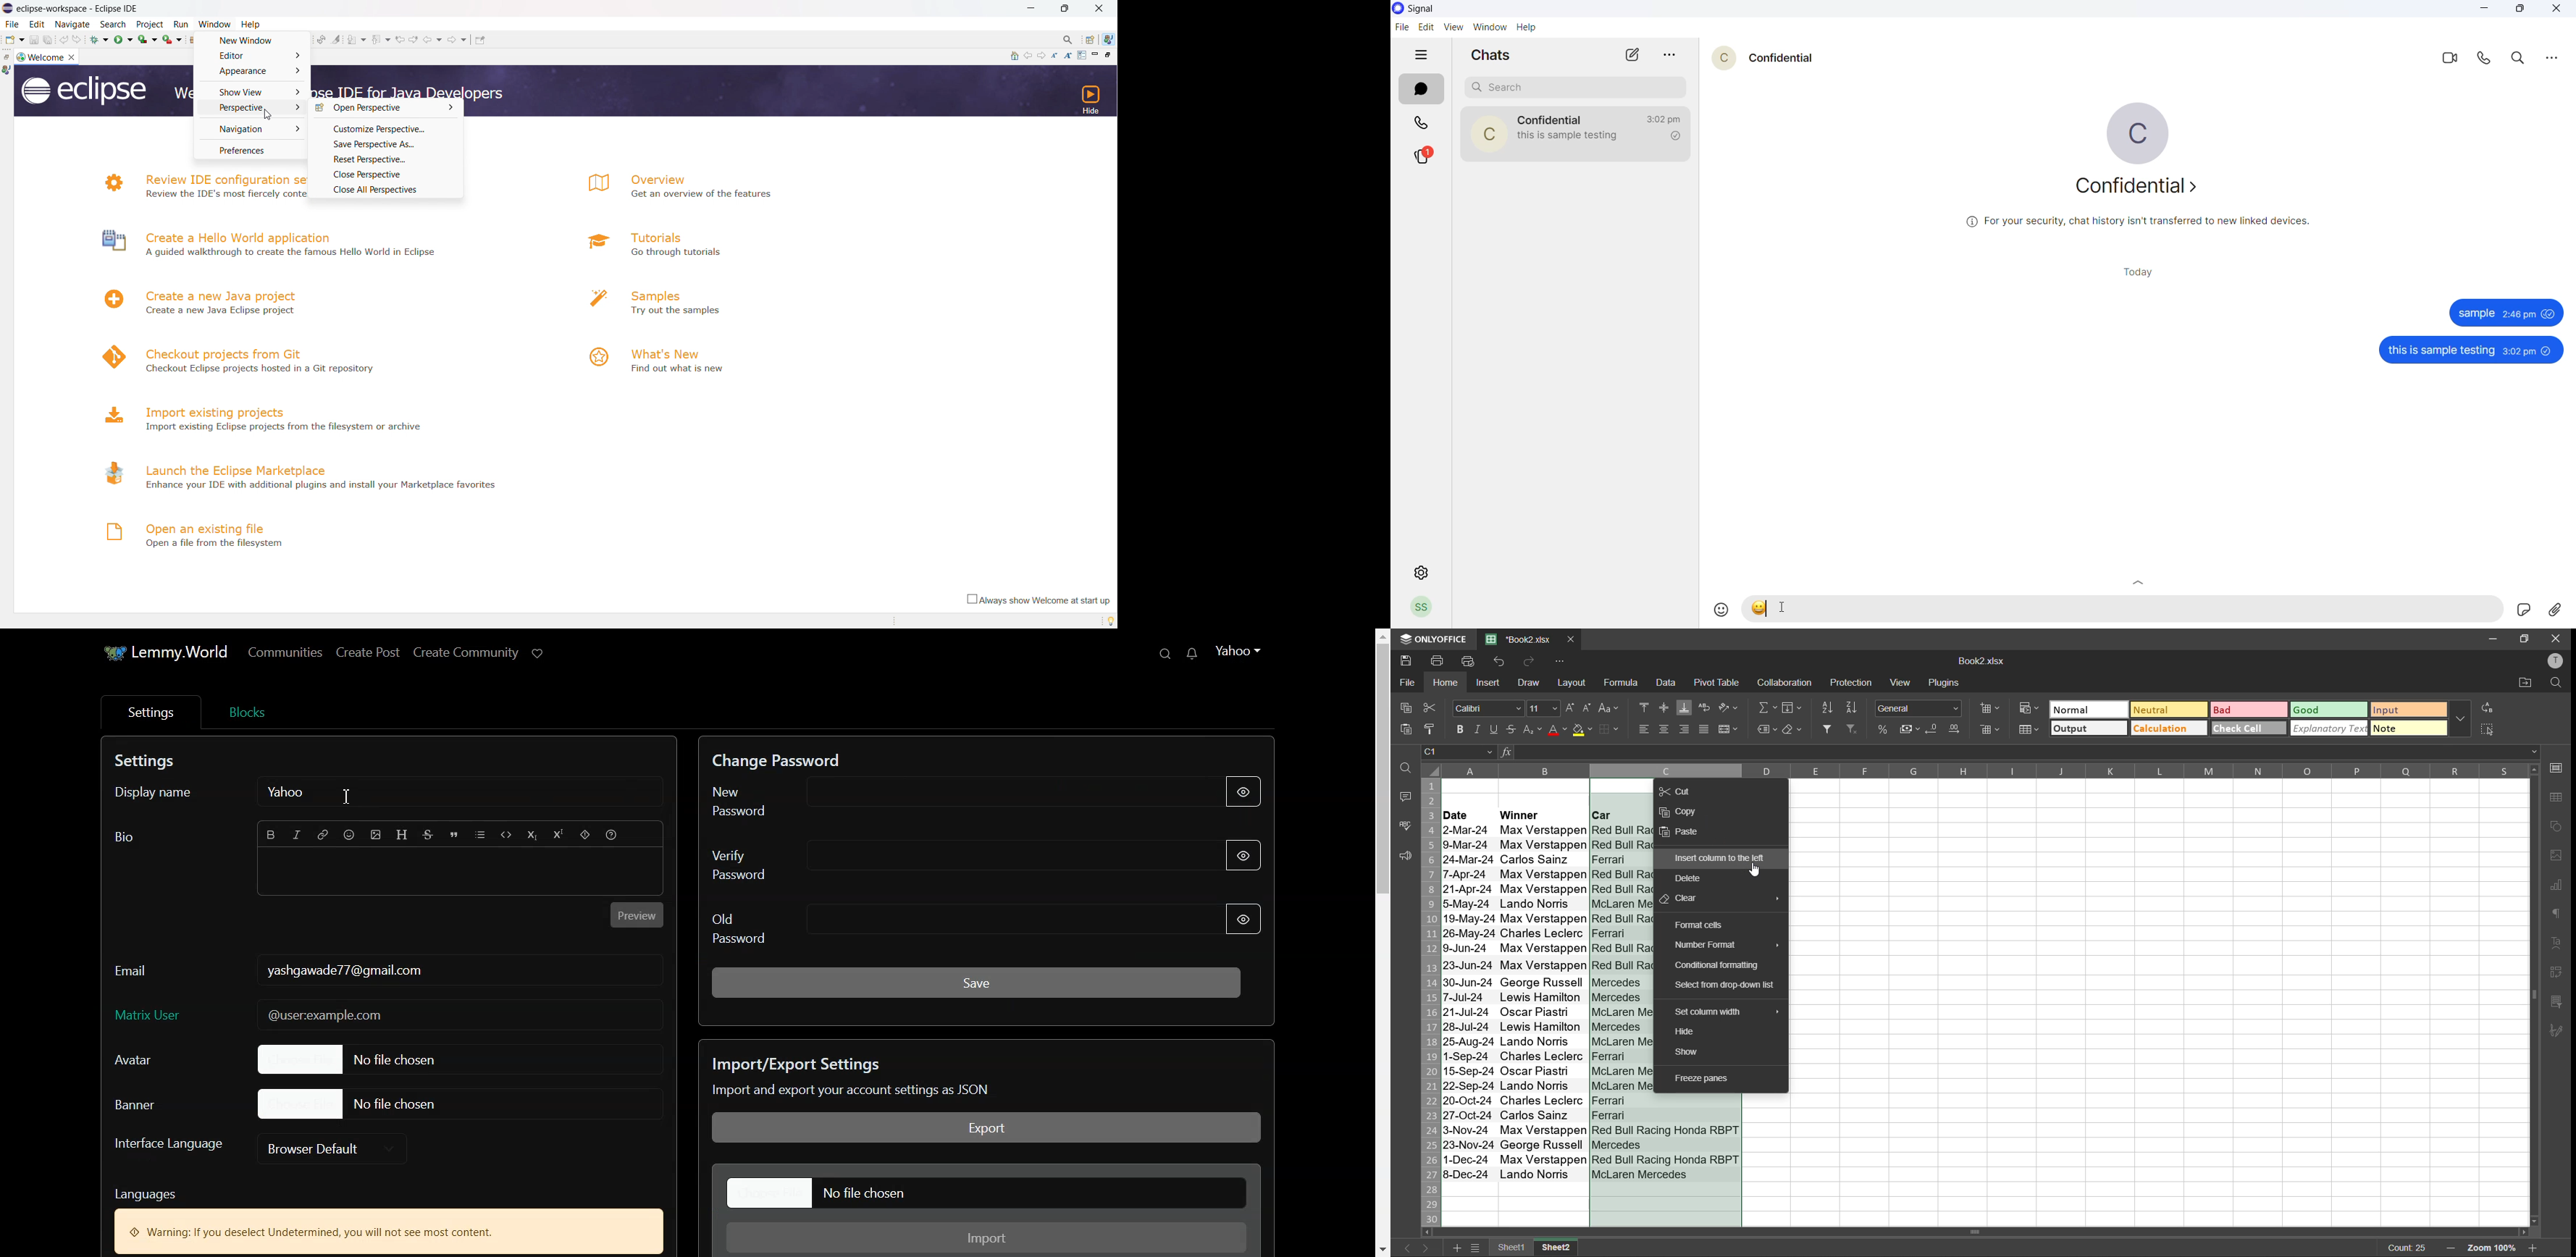 The width and height of the screenshot is (2576, 1260). Describe the element at coordinates (1459, 753) in the screenshot. I see `c1` at that location.